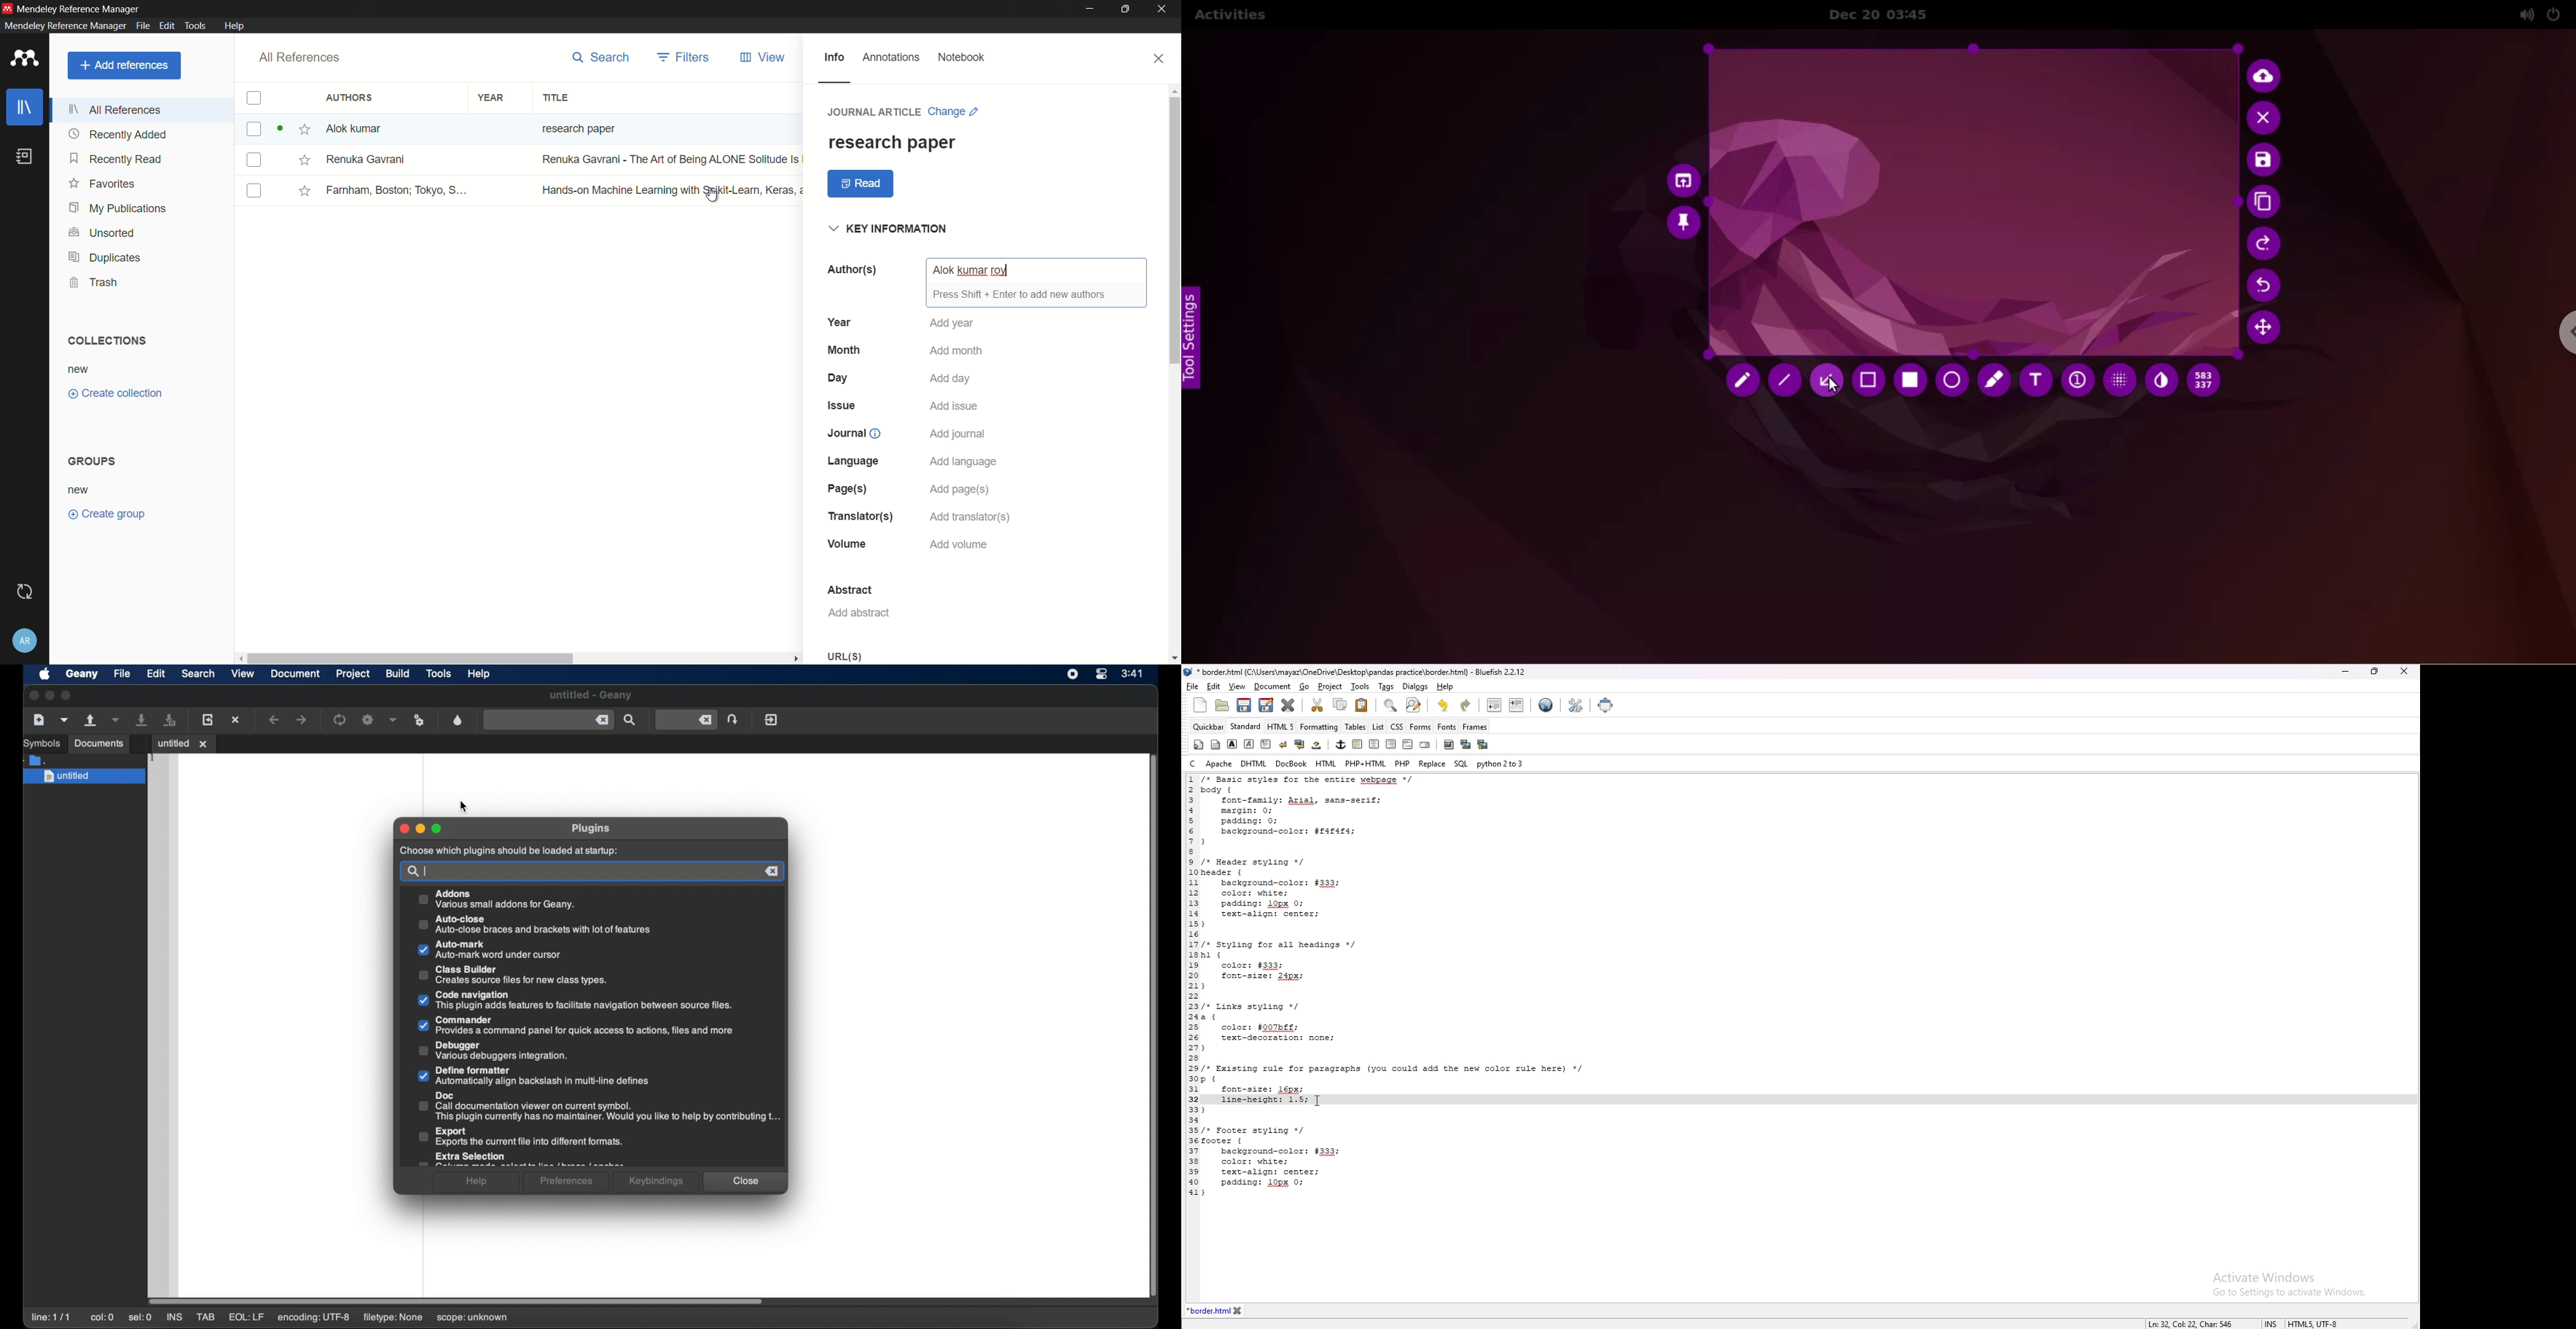  Describe the element at coordinates (1329, 687) in the screenshot. I see `project` at that location.